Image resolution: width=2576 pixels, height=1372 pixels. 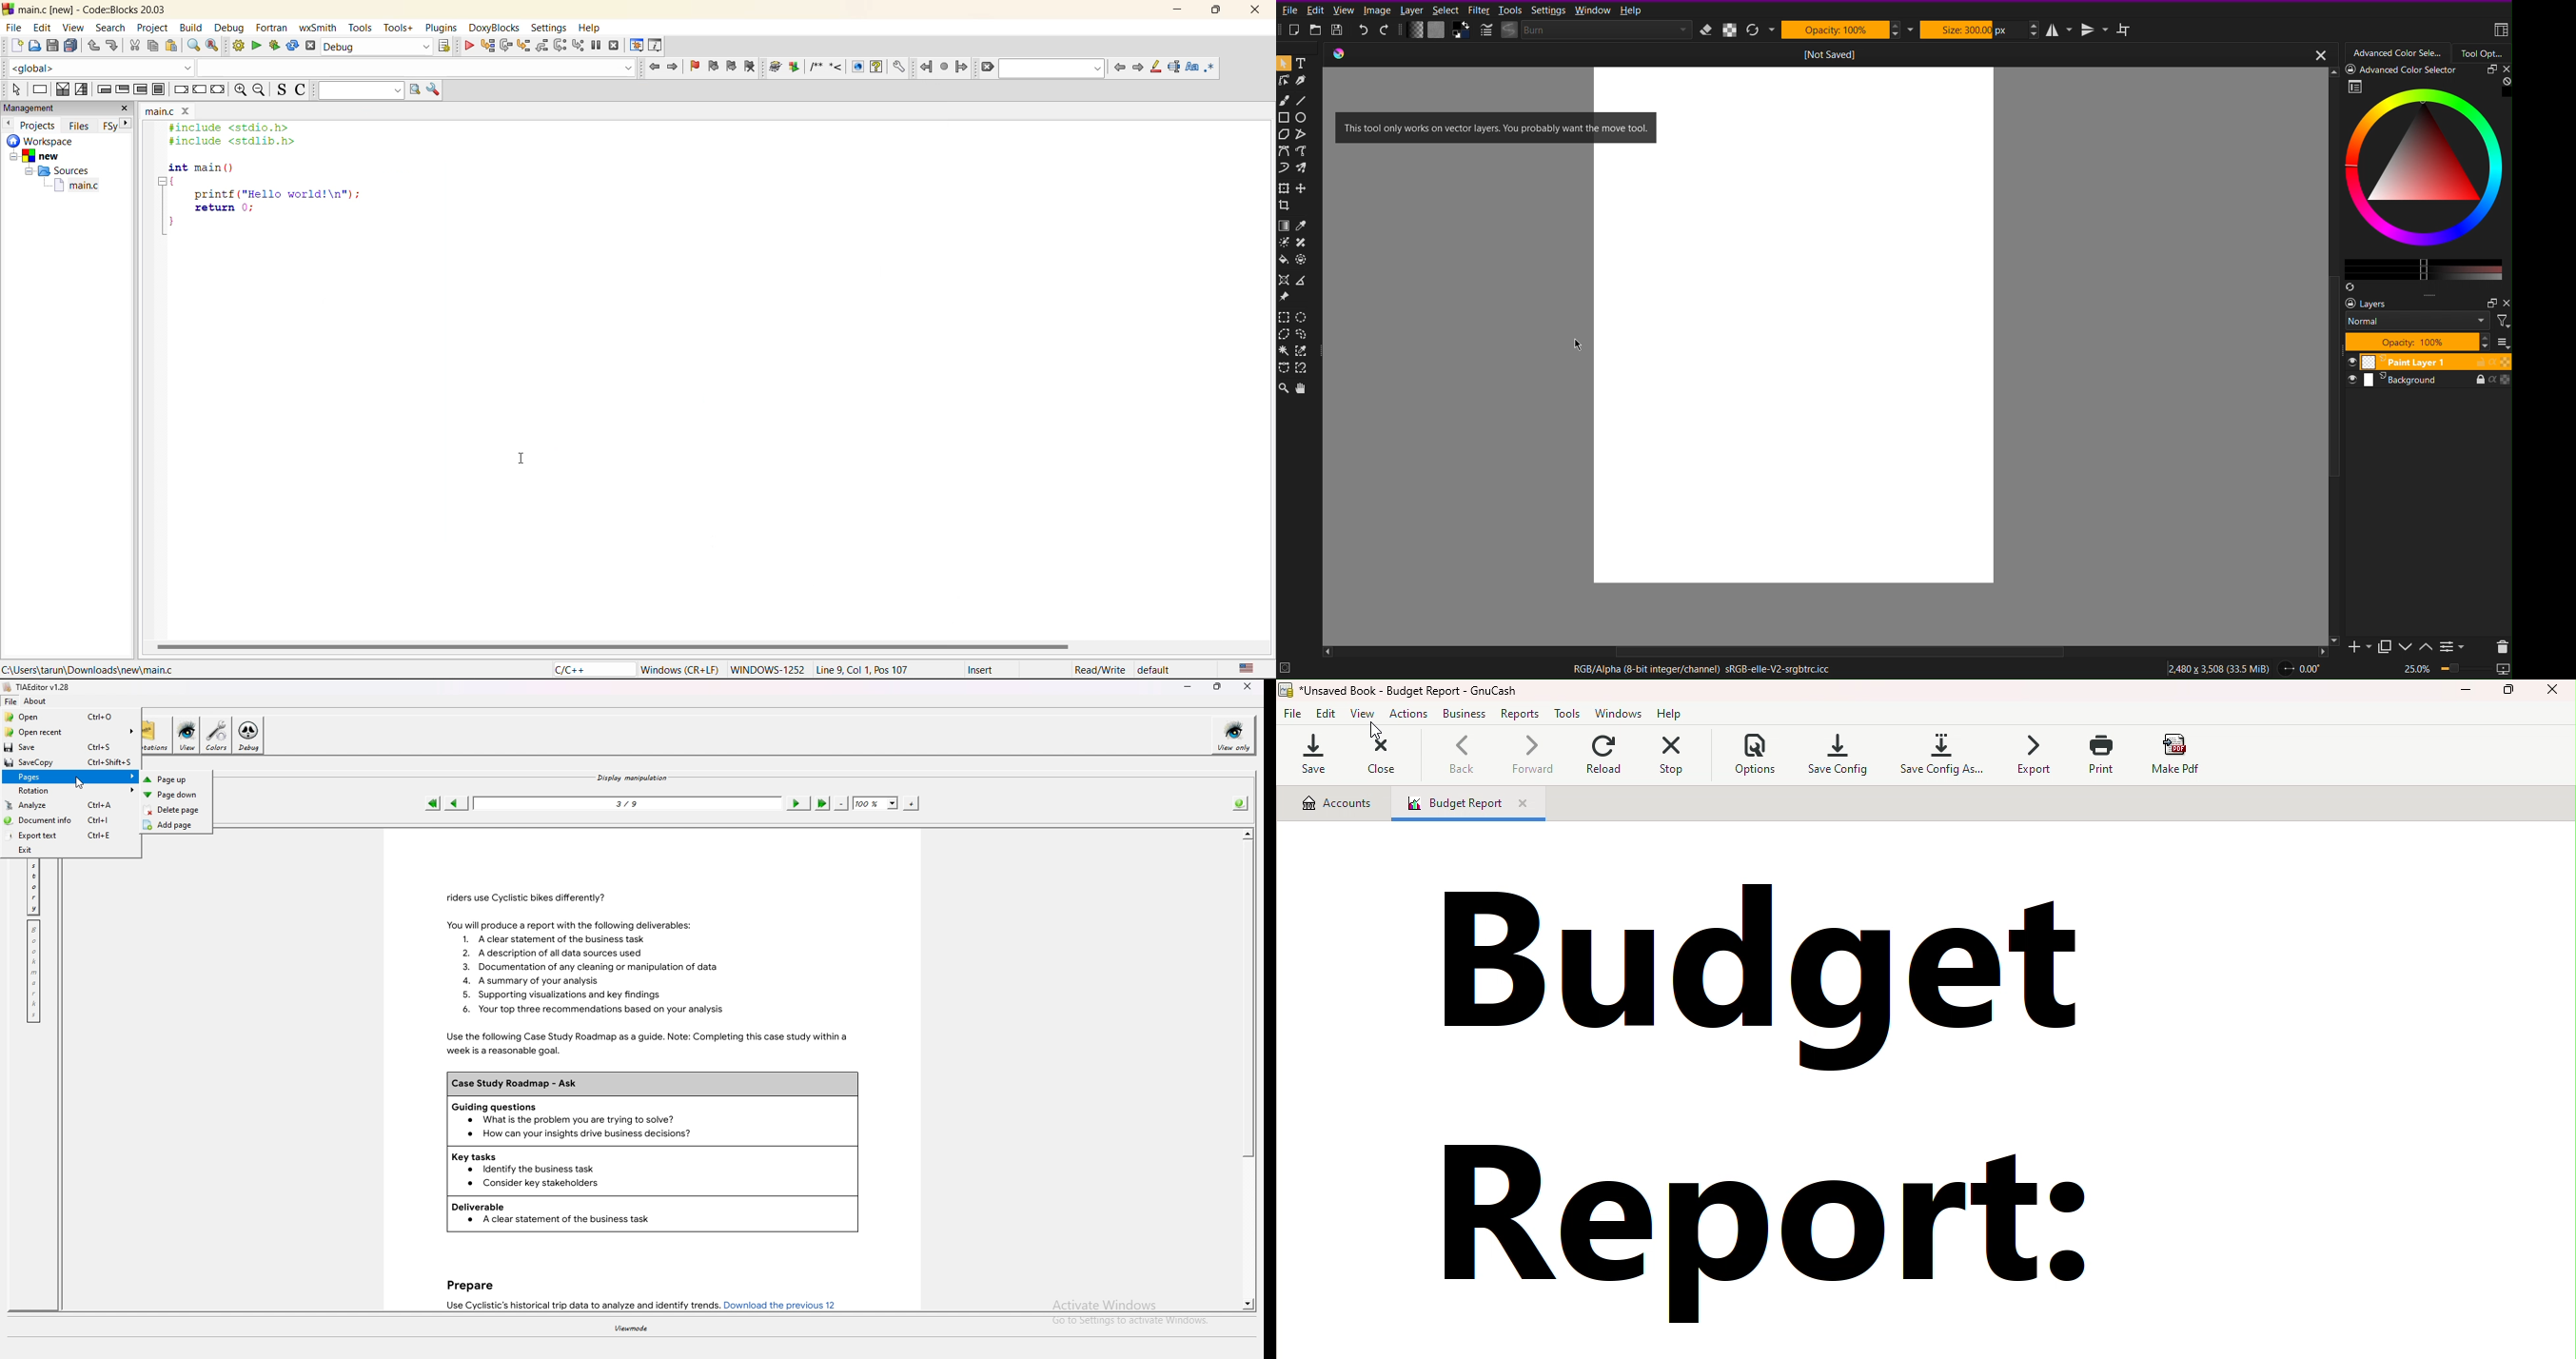 What do you see at coordinates (1672, 756) in the screenshot?
I see `Stop` at bounding box center [1672, 756].